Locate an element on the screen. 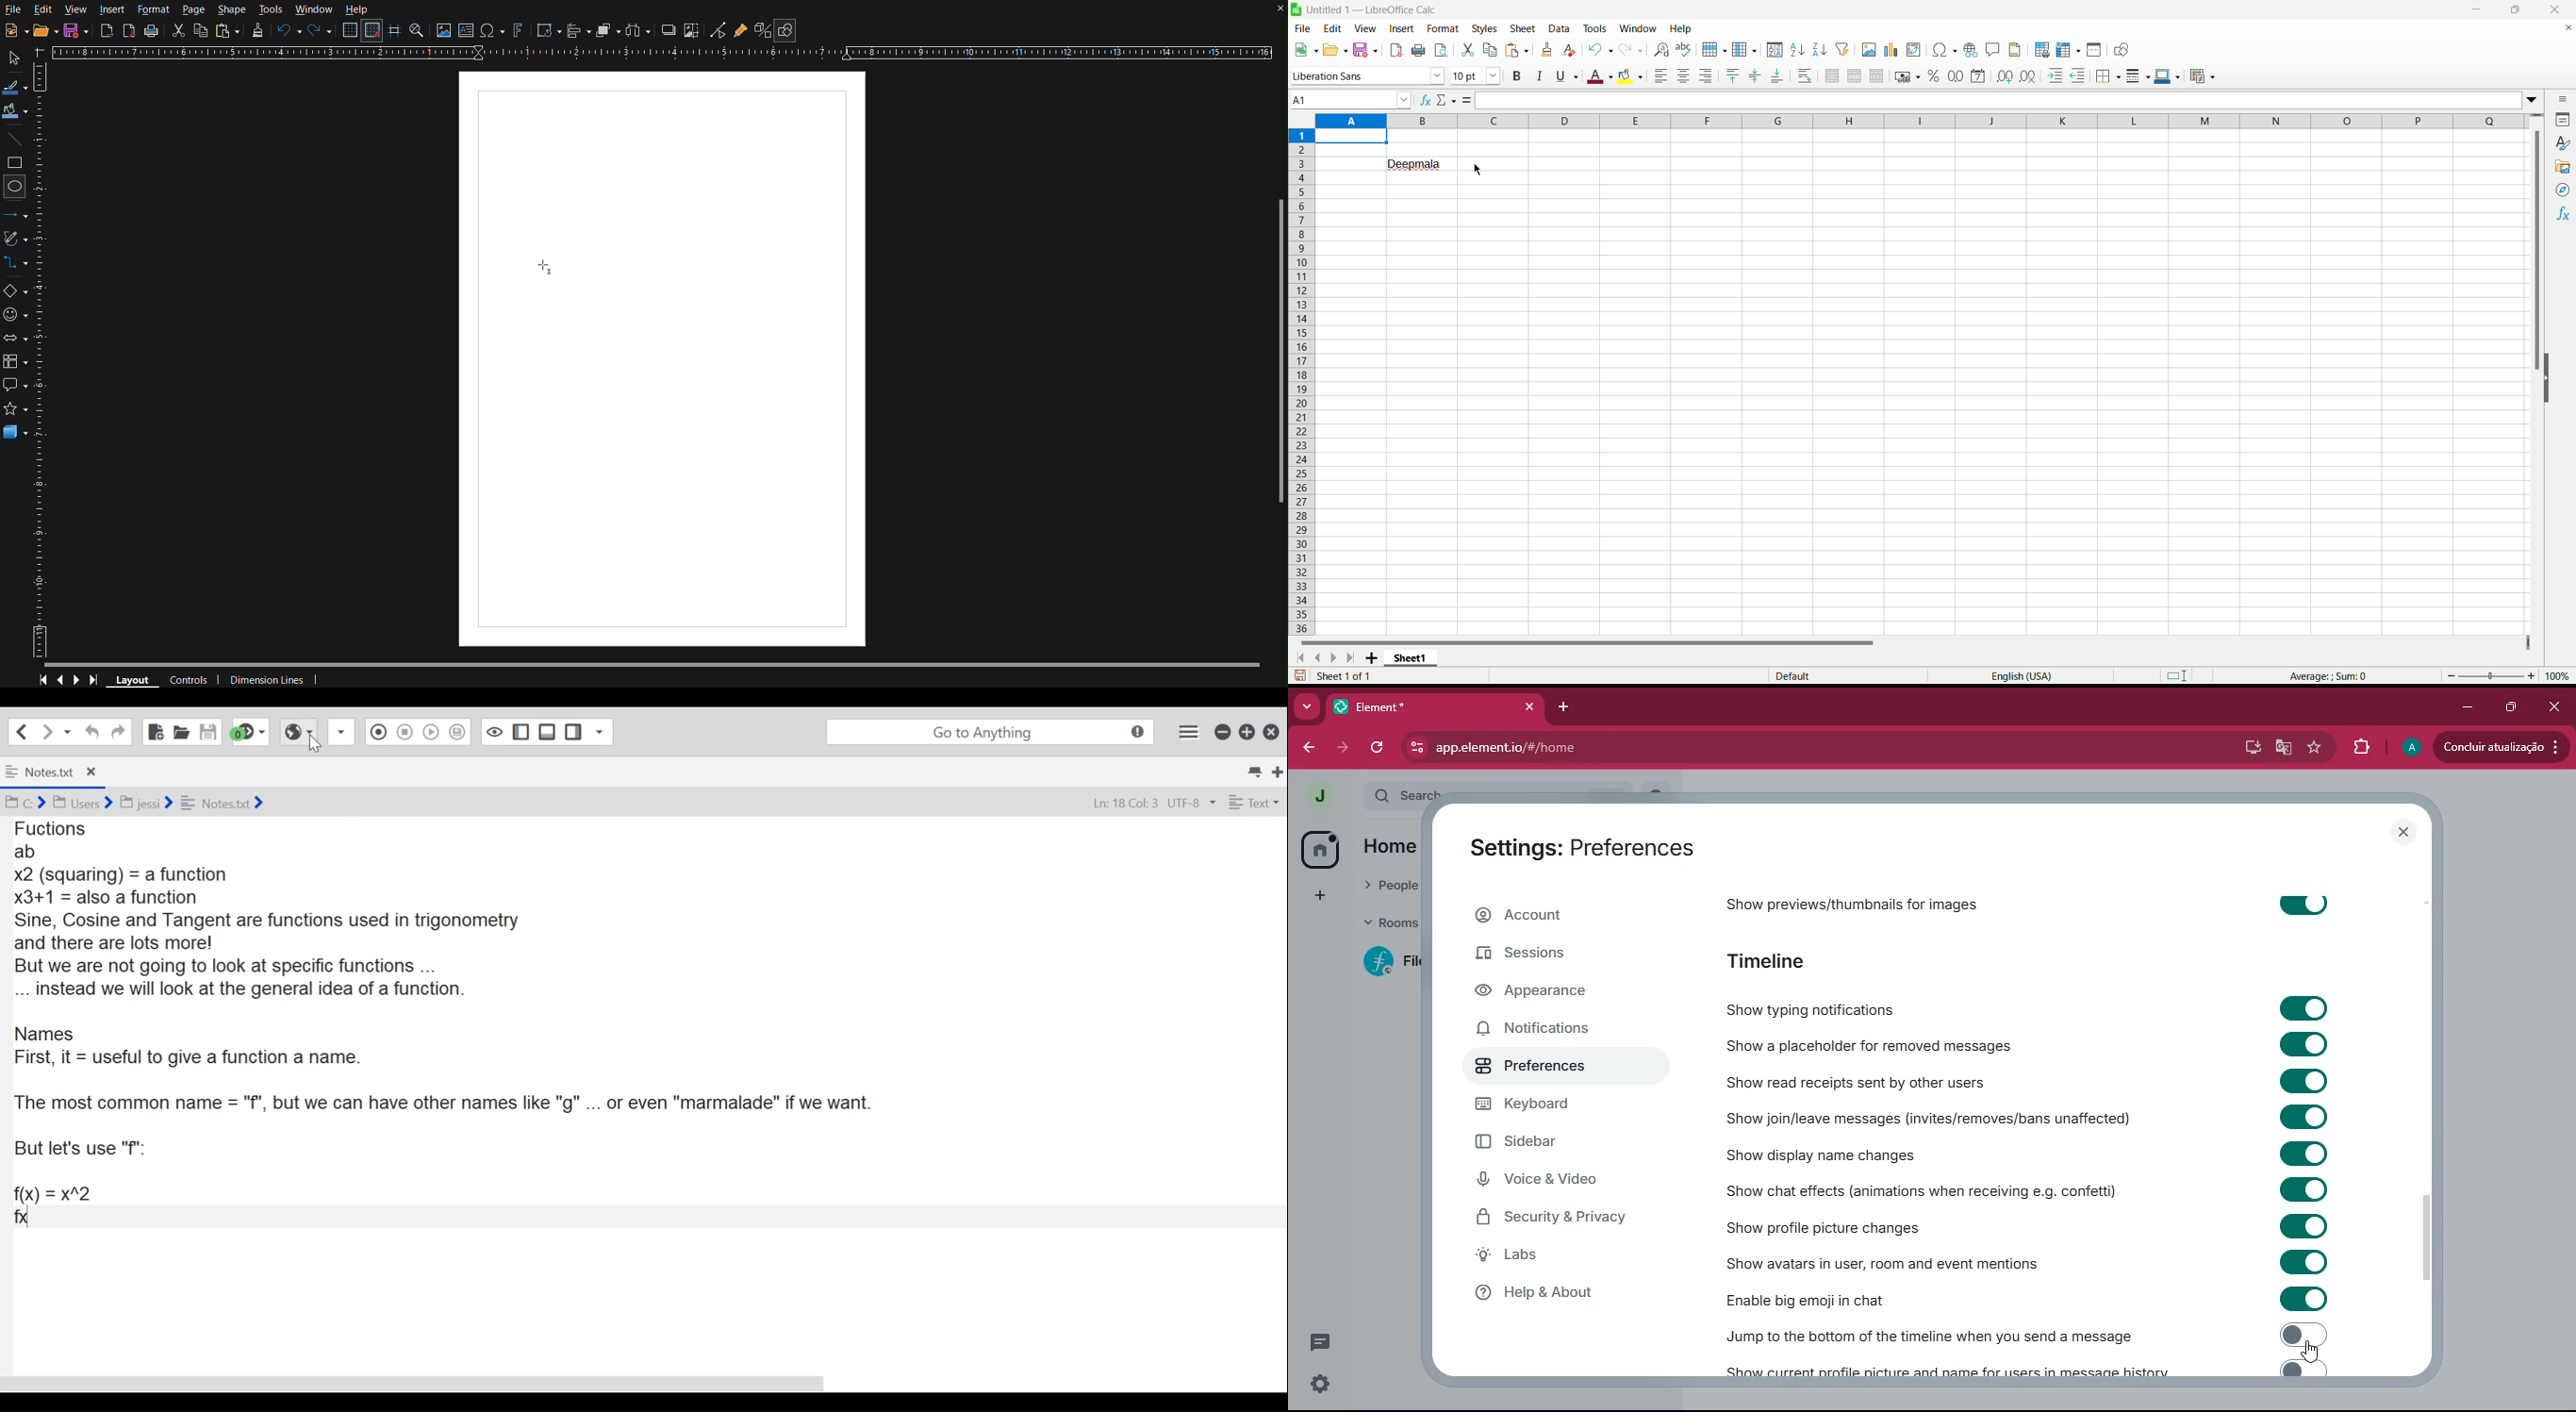 The image size is (2576, 1428). Pivot table is located at coordinates (1914, 50).